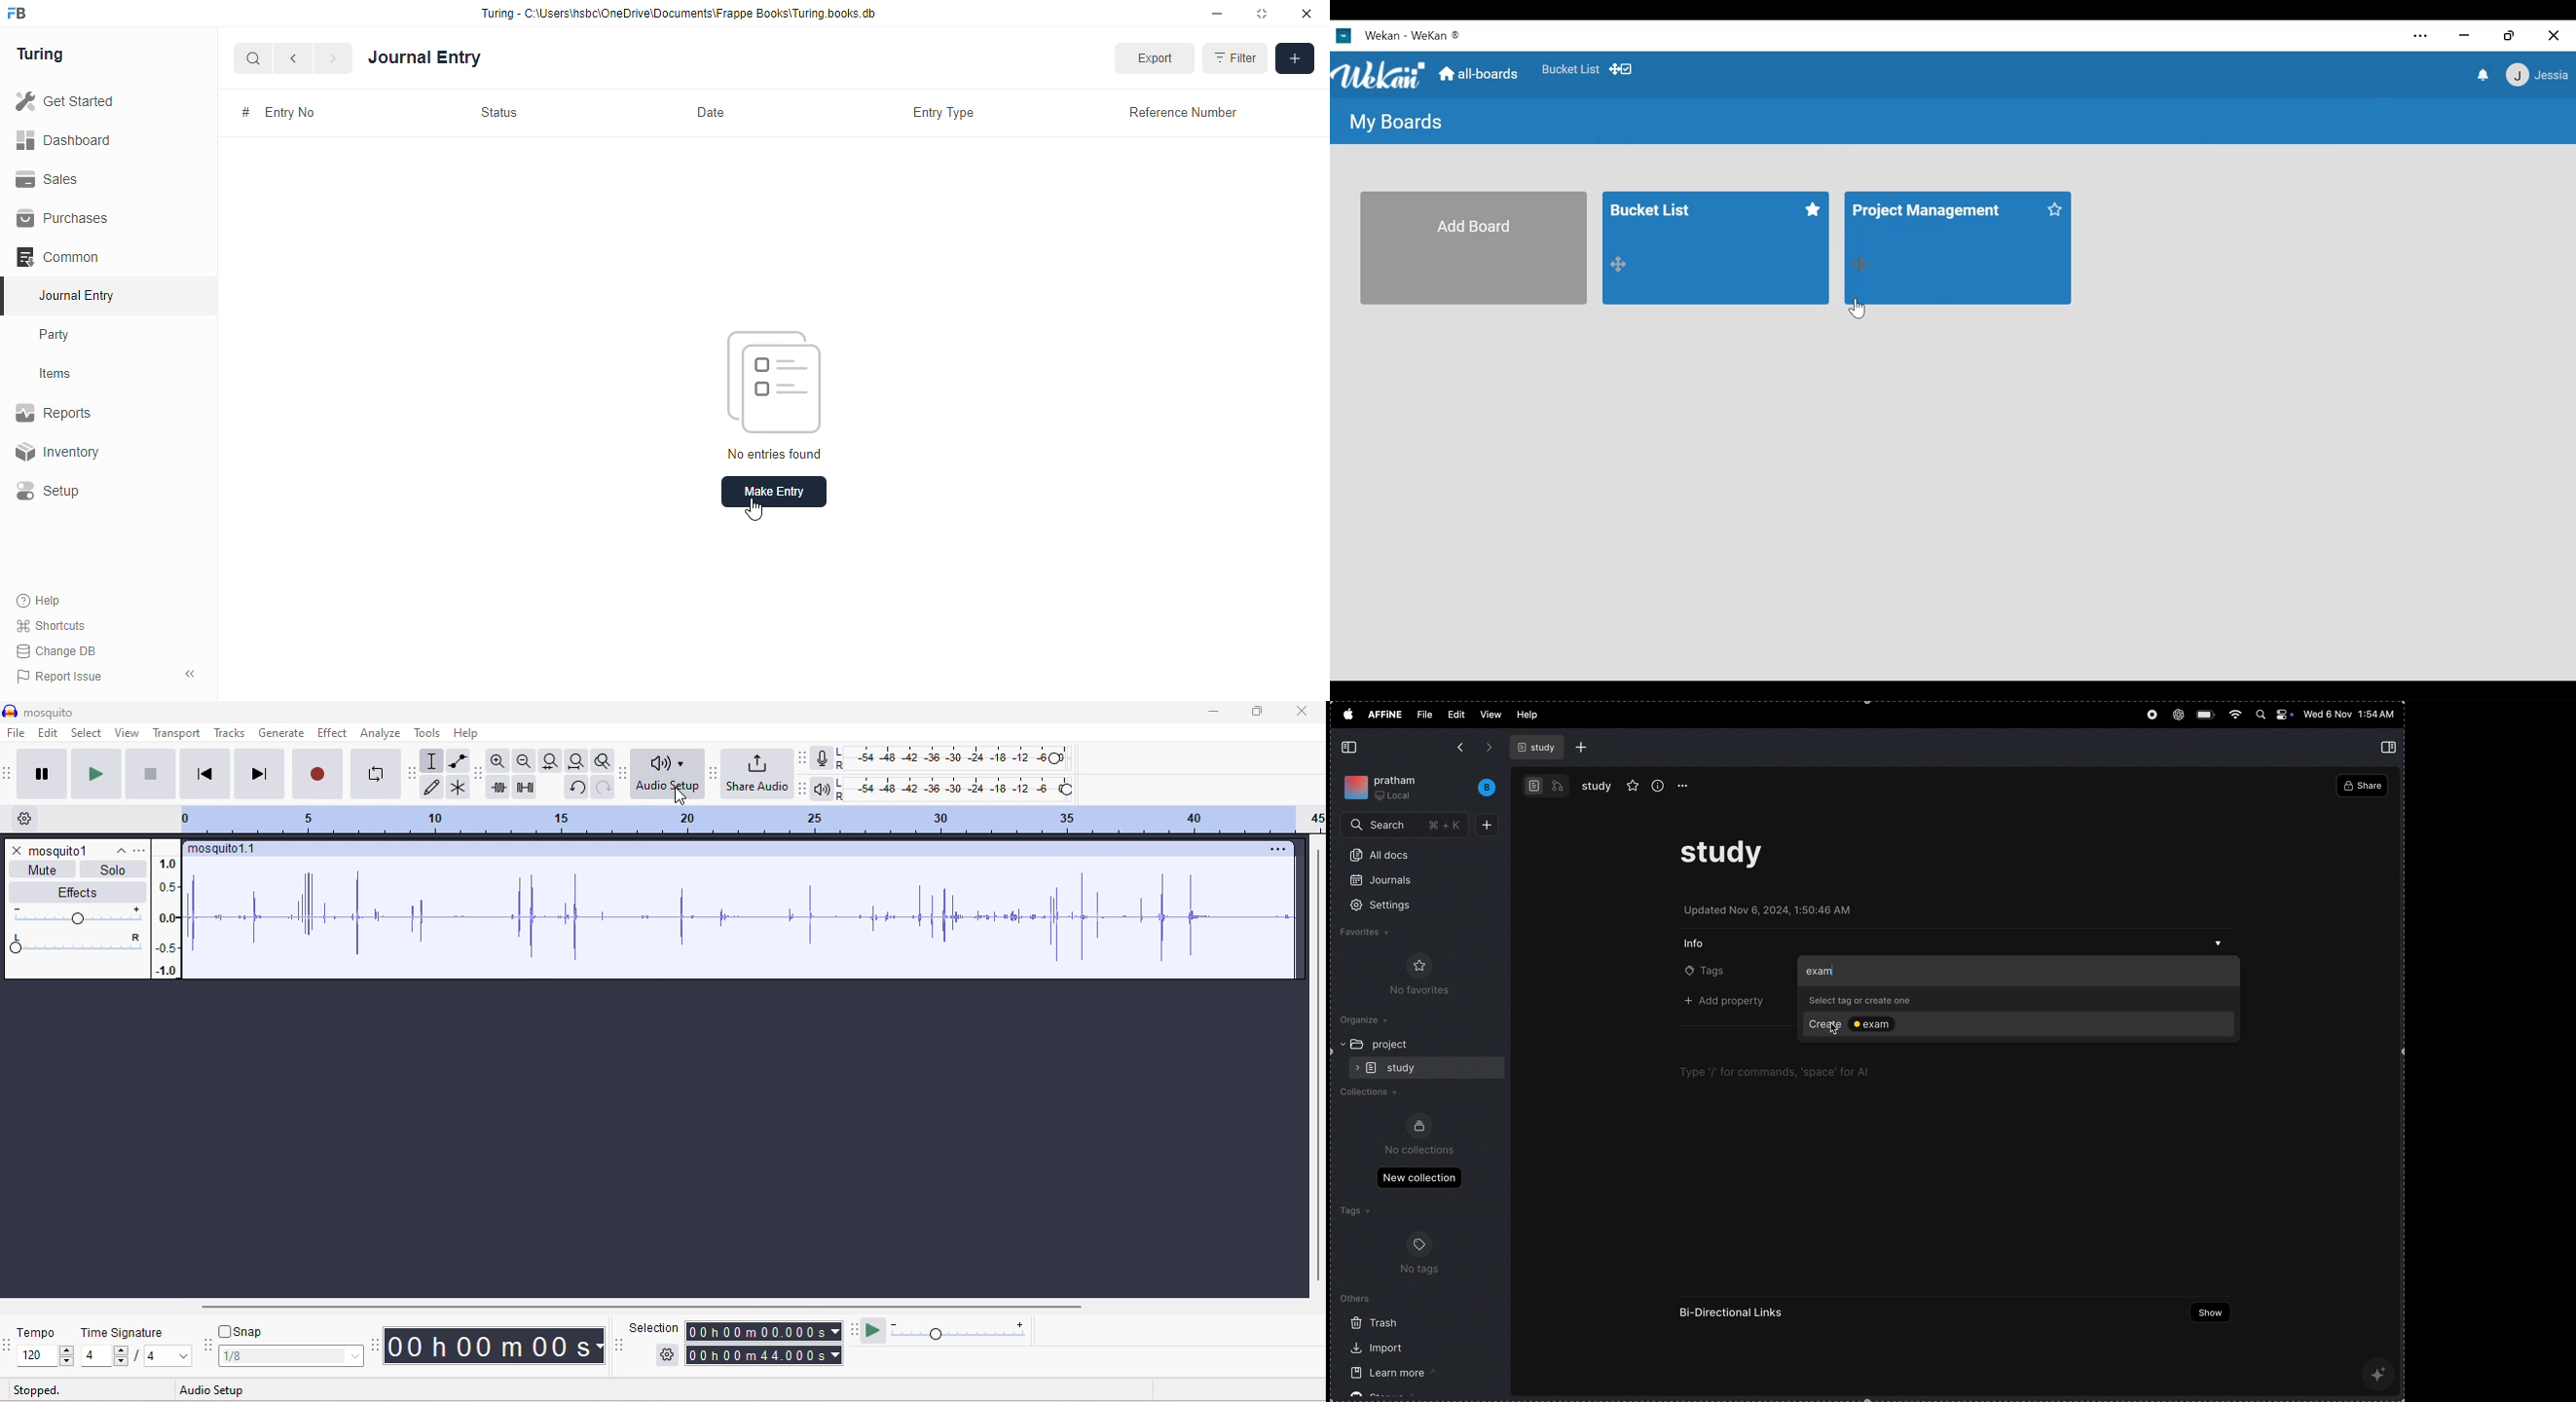 Image resolution: width=2576 pixels, height=1428 pixels. Describe the element at coordinates (335, 58) in the screenshot. I see `next` at that location.